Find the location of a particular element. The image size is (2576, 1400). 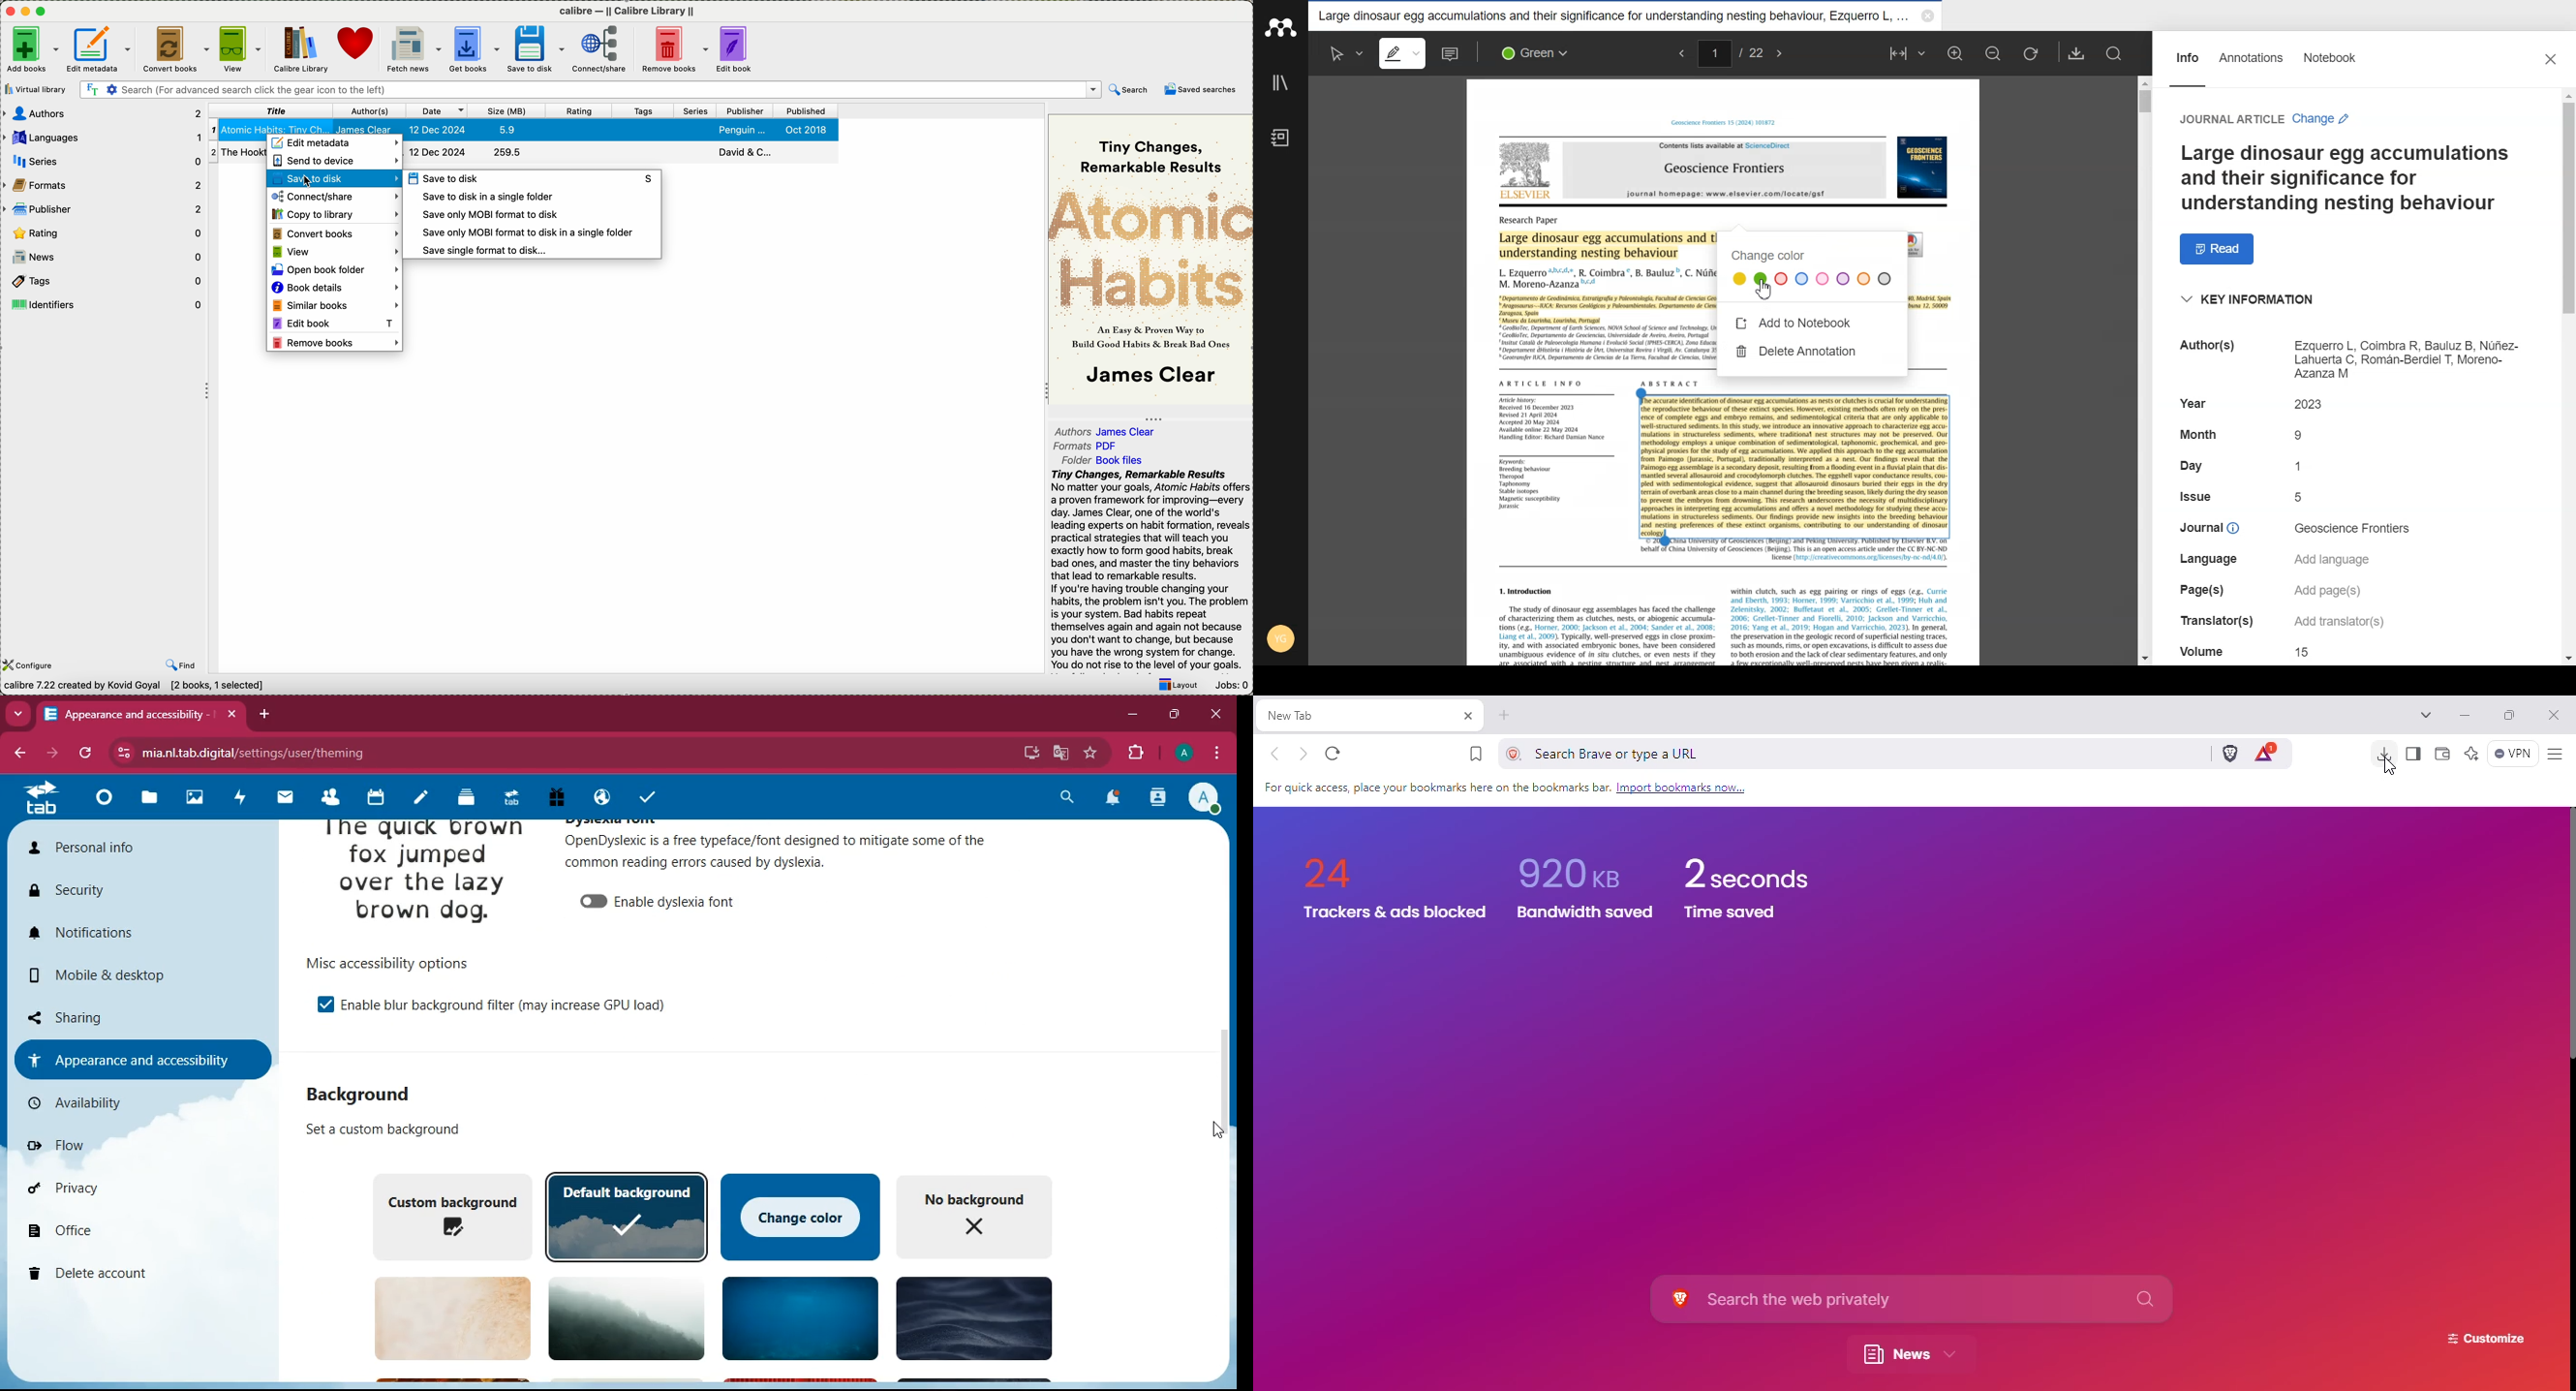

maximize is located at coordinates (1177, 713).